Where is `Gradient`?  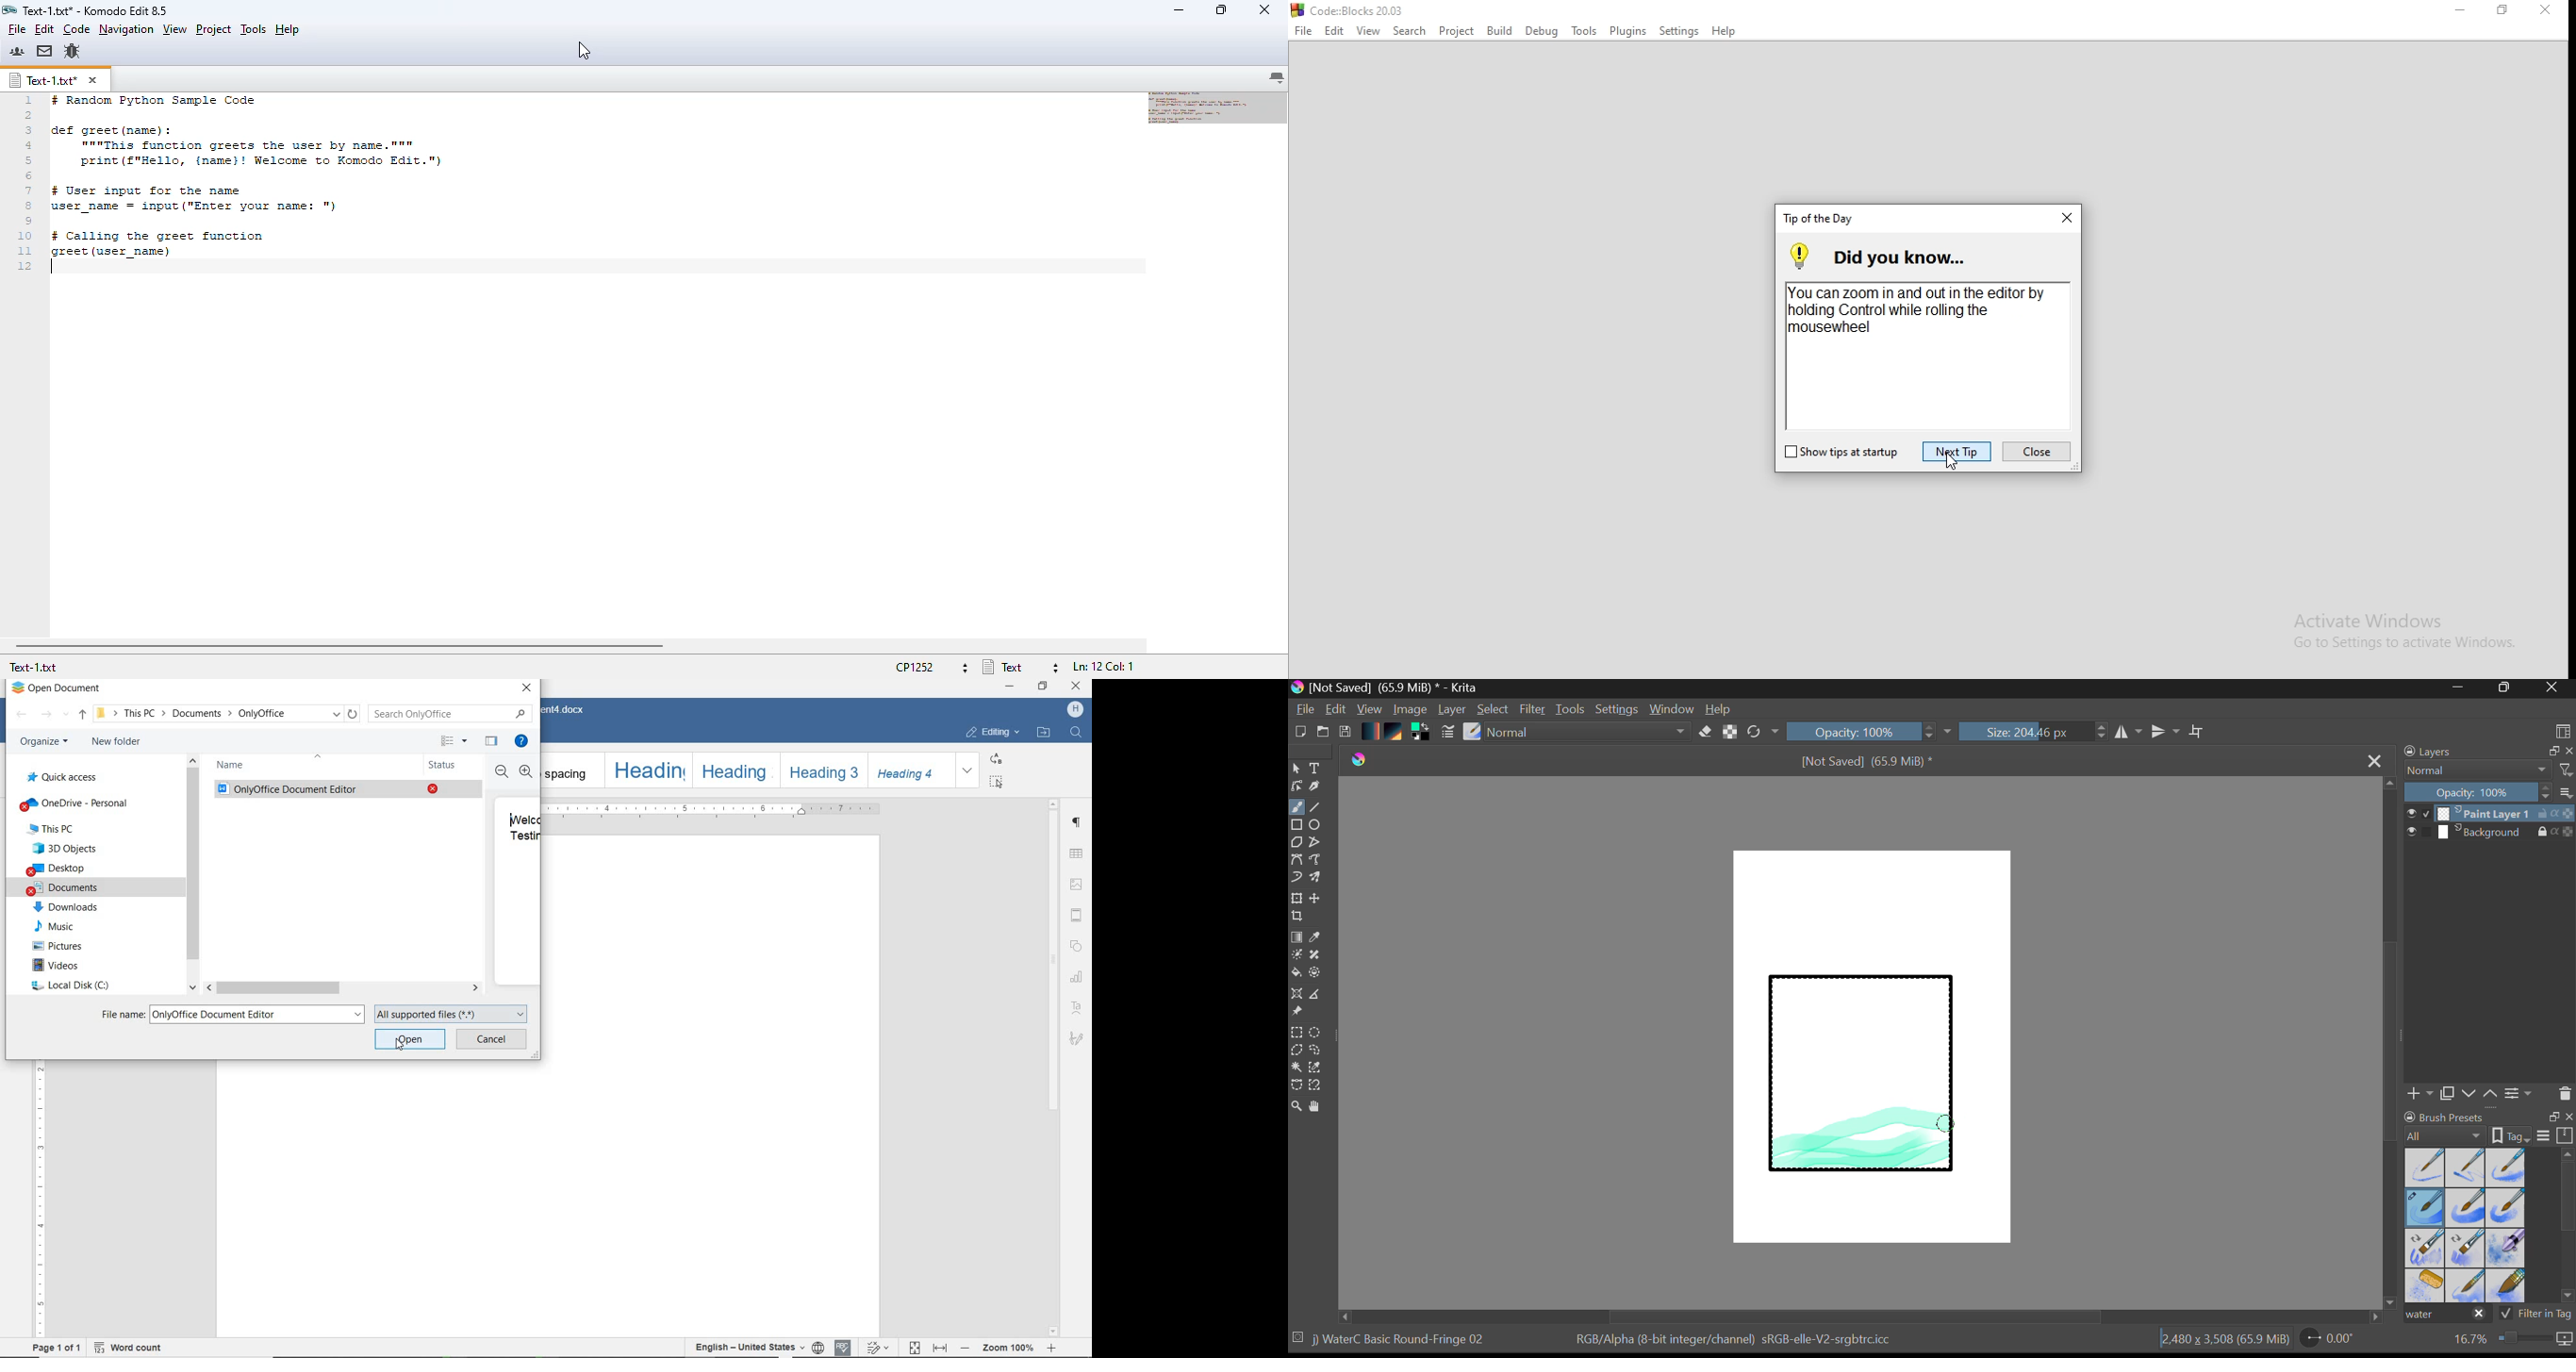 Gradient is located at coordinates (1369, 730).